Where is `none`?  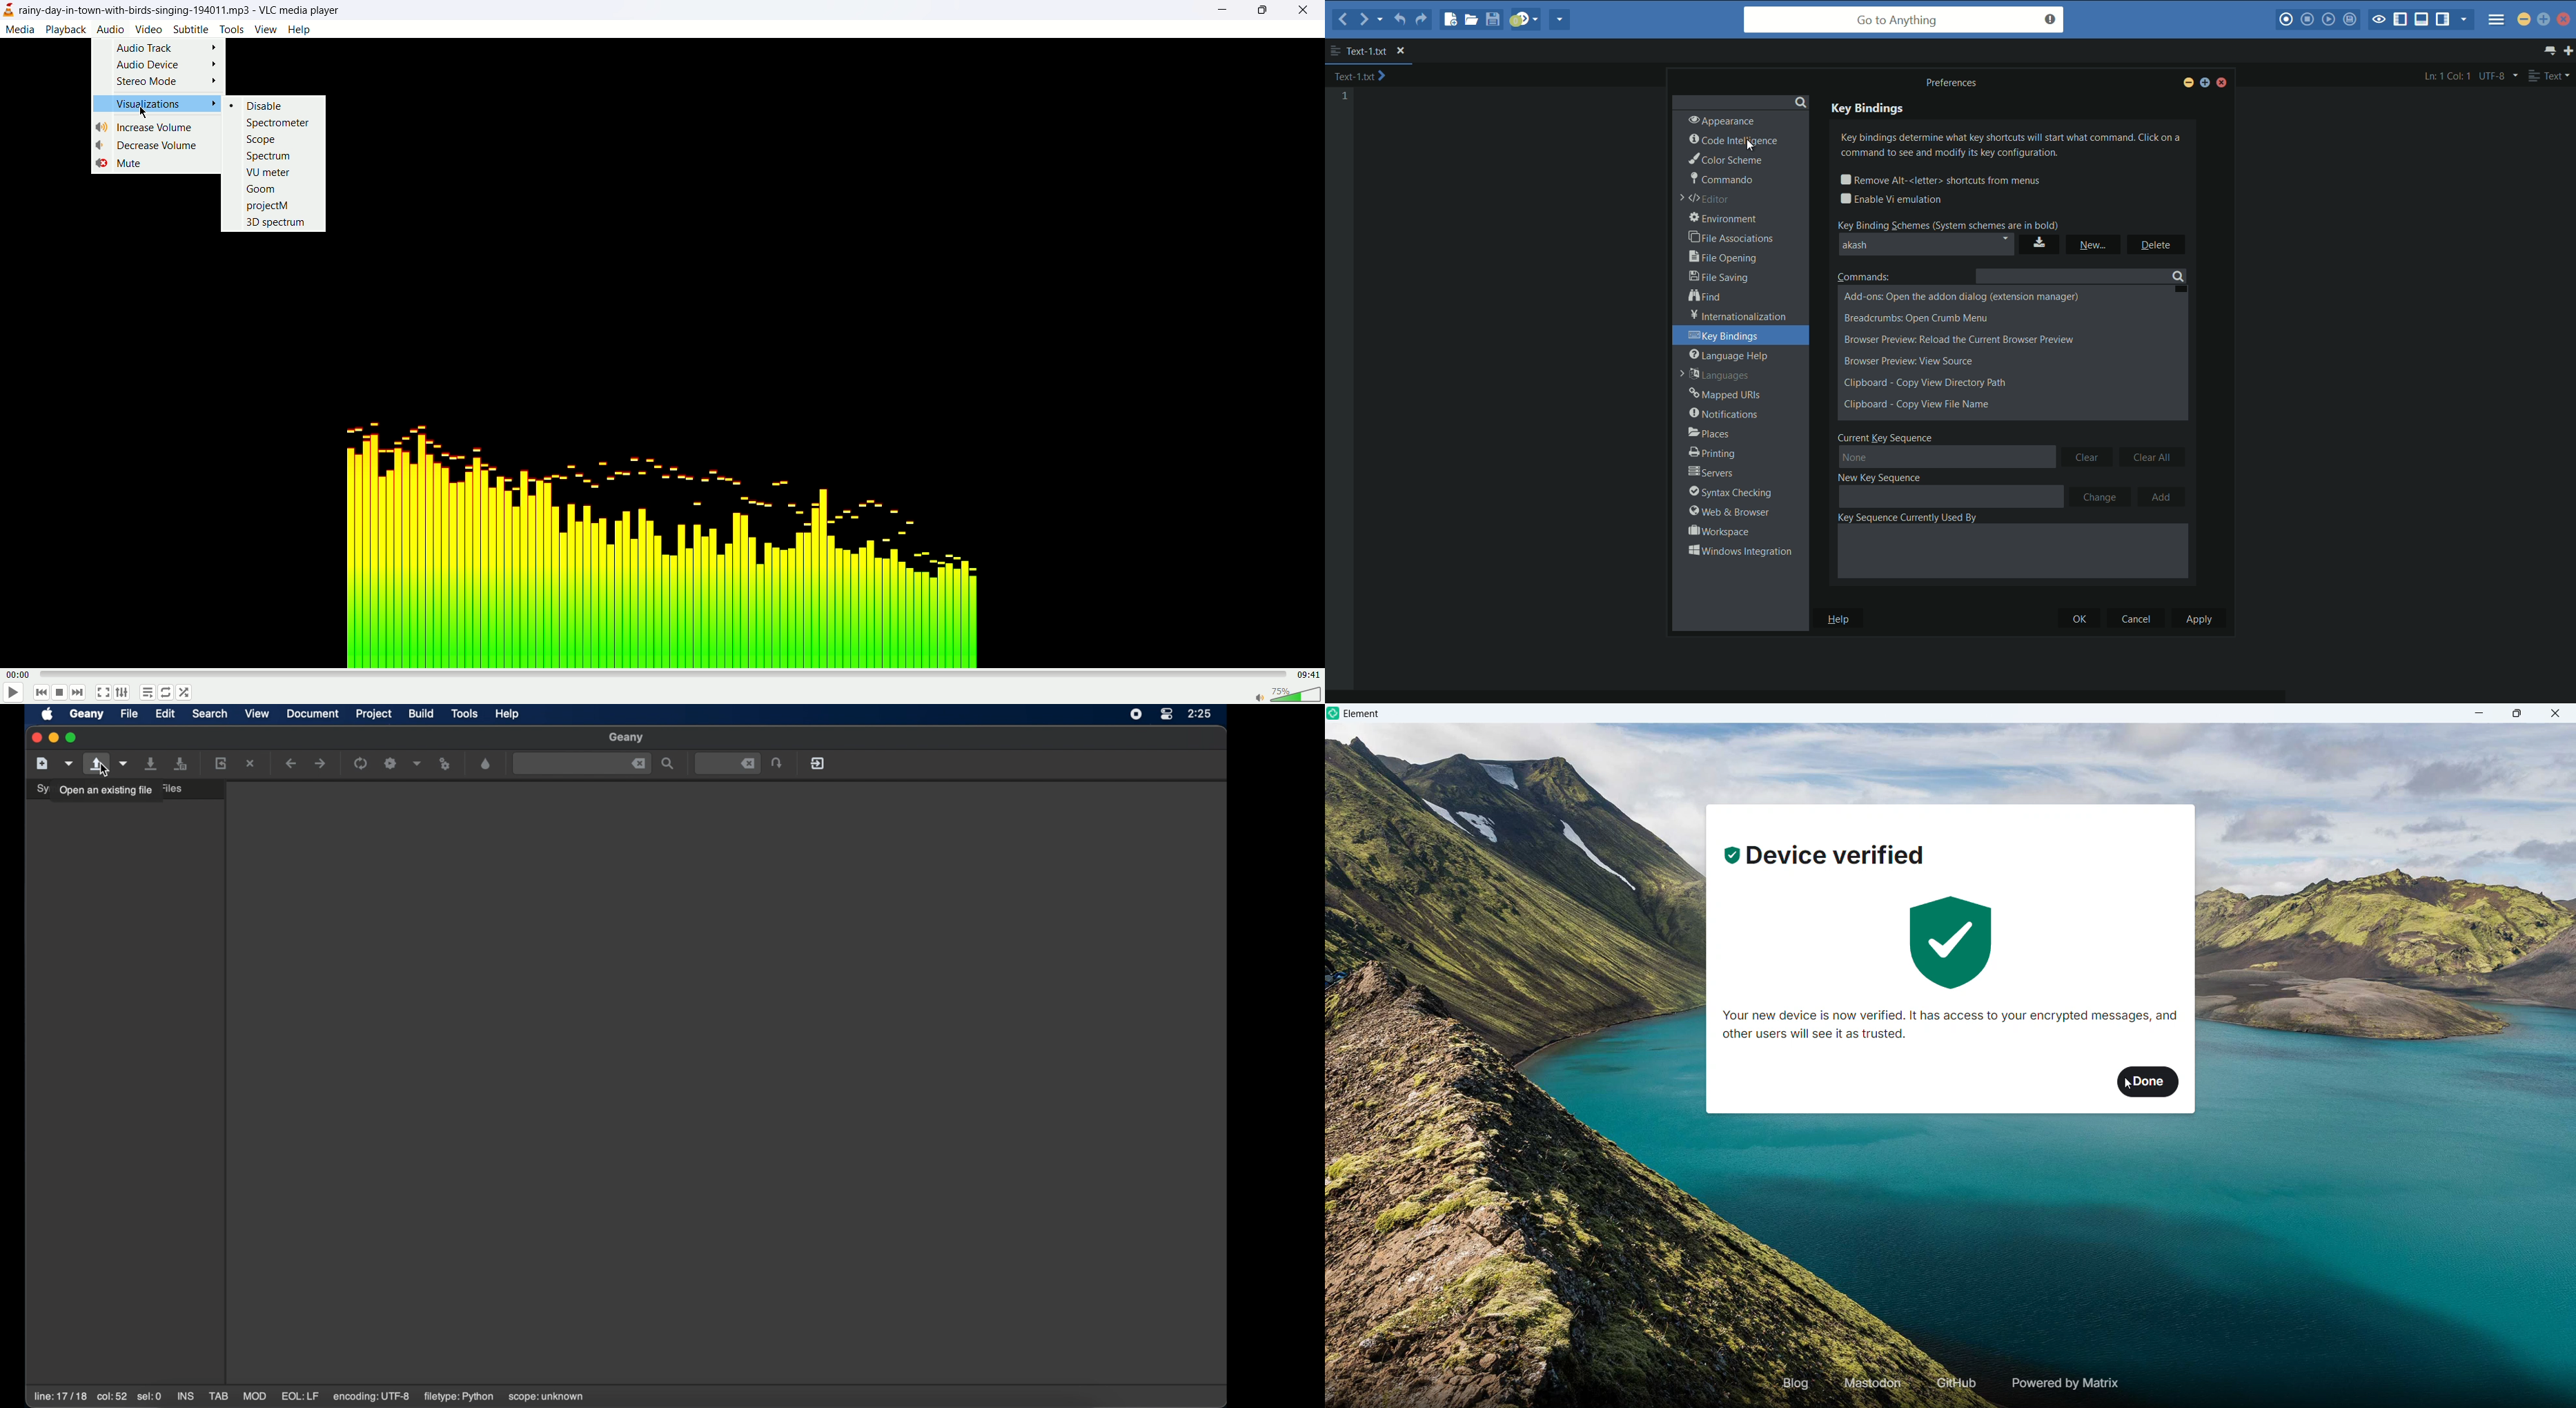 none is located at coordinates (1947, 458).